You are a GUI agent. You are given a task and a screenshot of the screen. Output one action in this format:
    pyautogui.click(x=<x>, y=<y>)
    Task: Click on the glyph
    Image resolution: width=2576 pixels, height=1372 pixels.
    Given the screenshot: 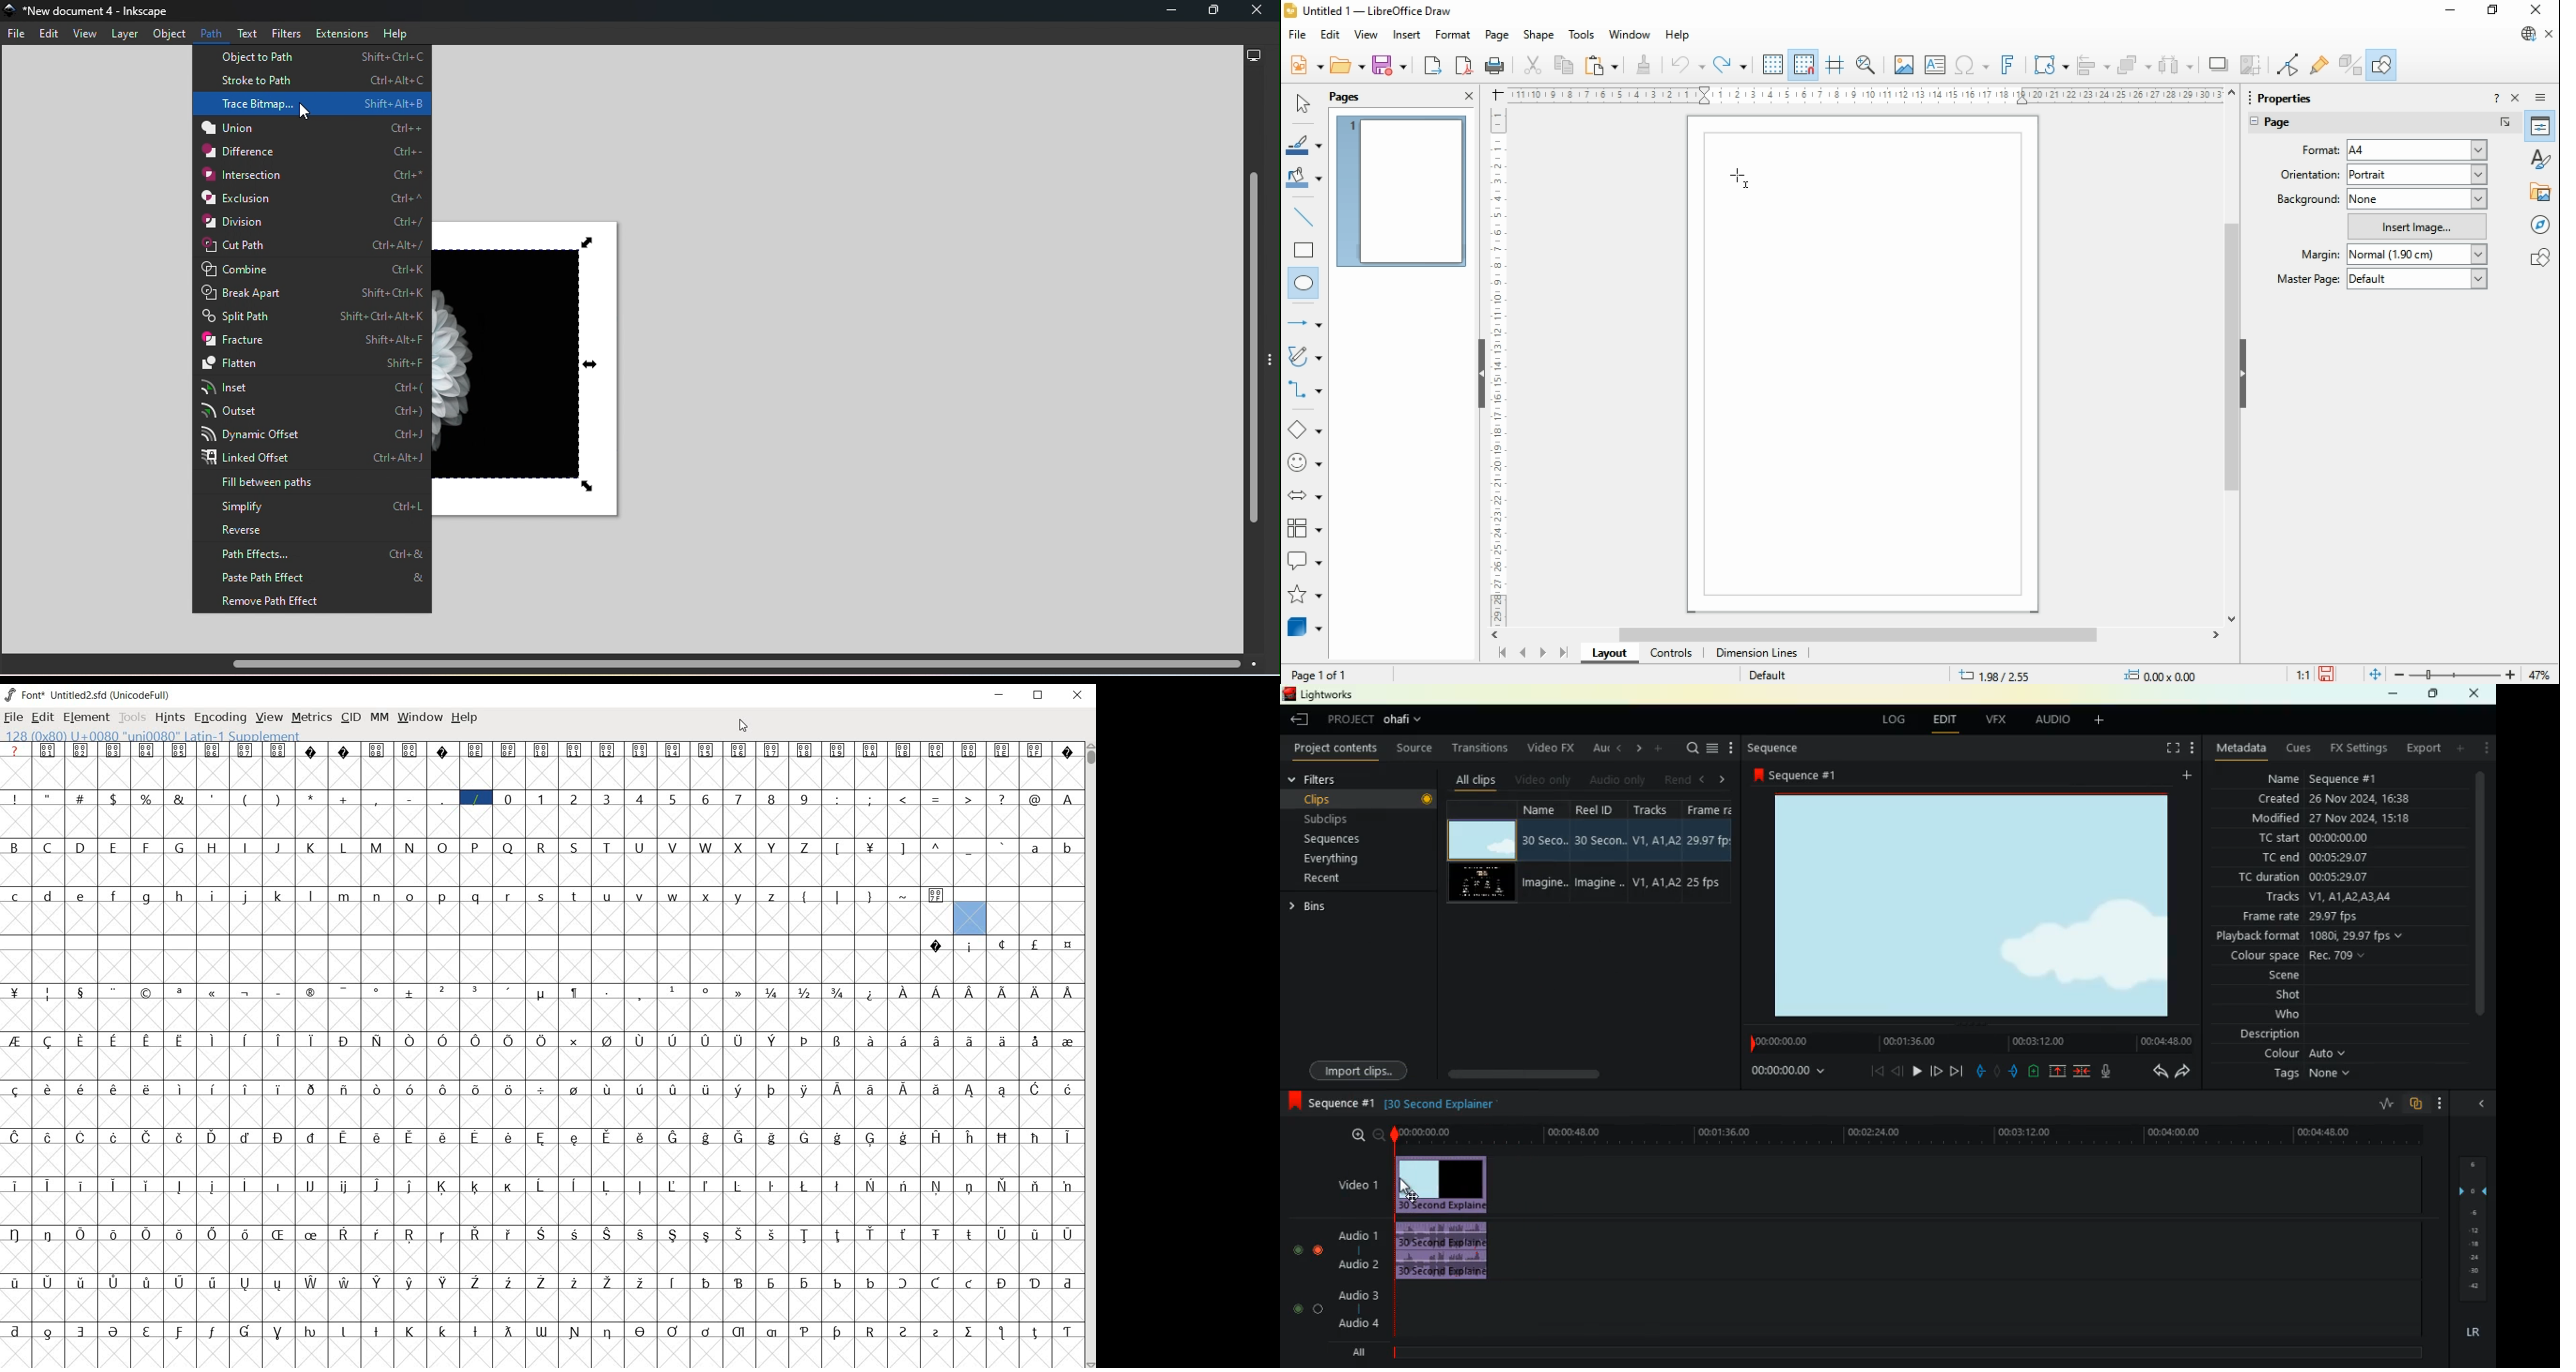 What is the action you would take?
    pyautogui.click(x=606, y=799)
    